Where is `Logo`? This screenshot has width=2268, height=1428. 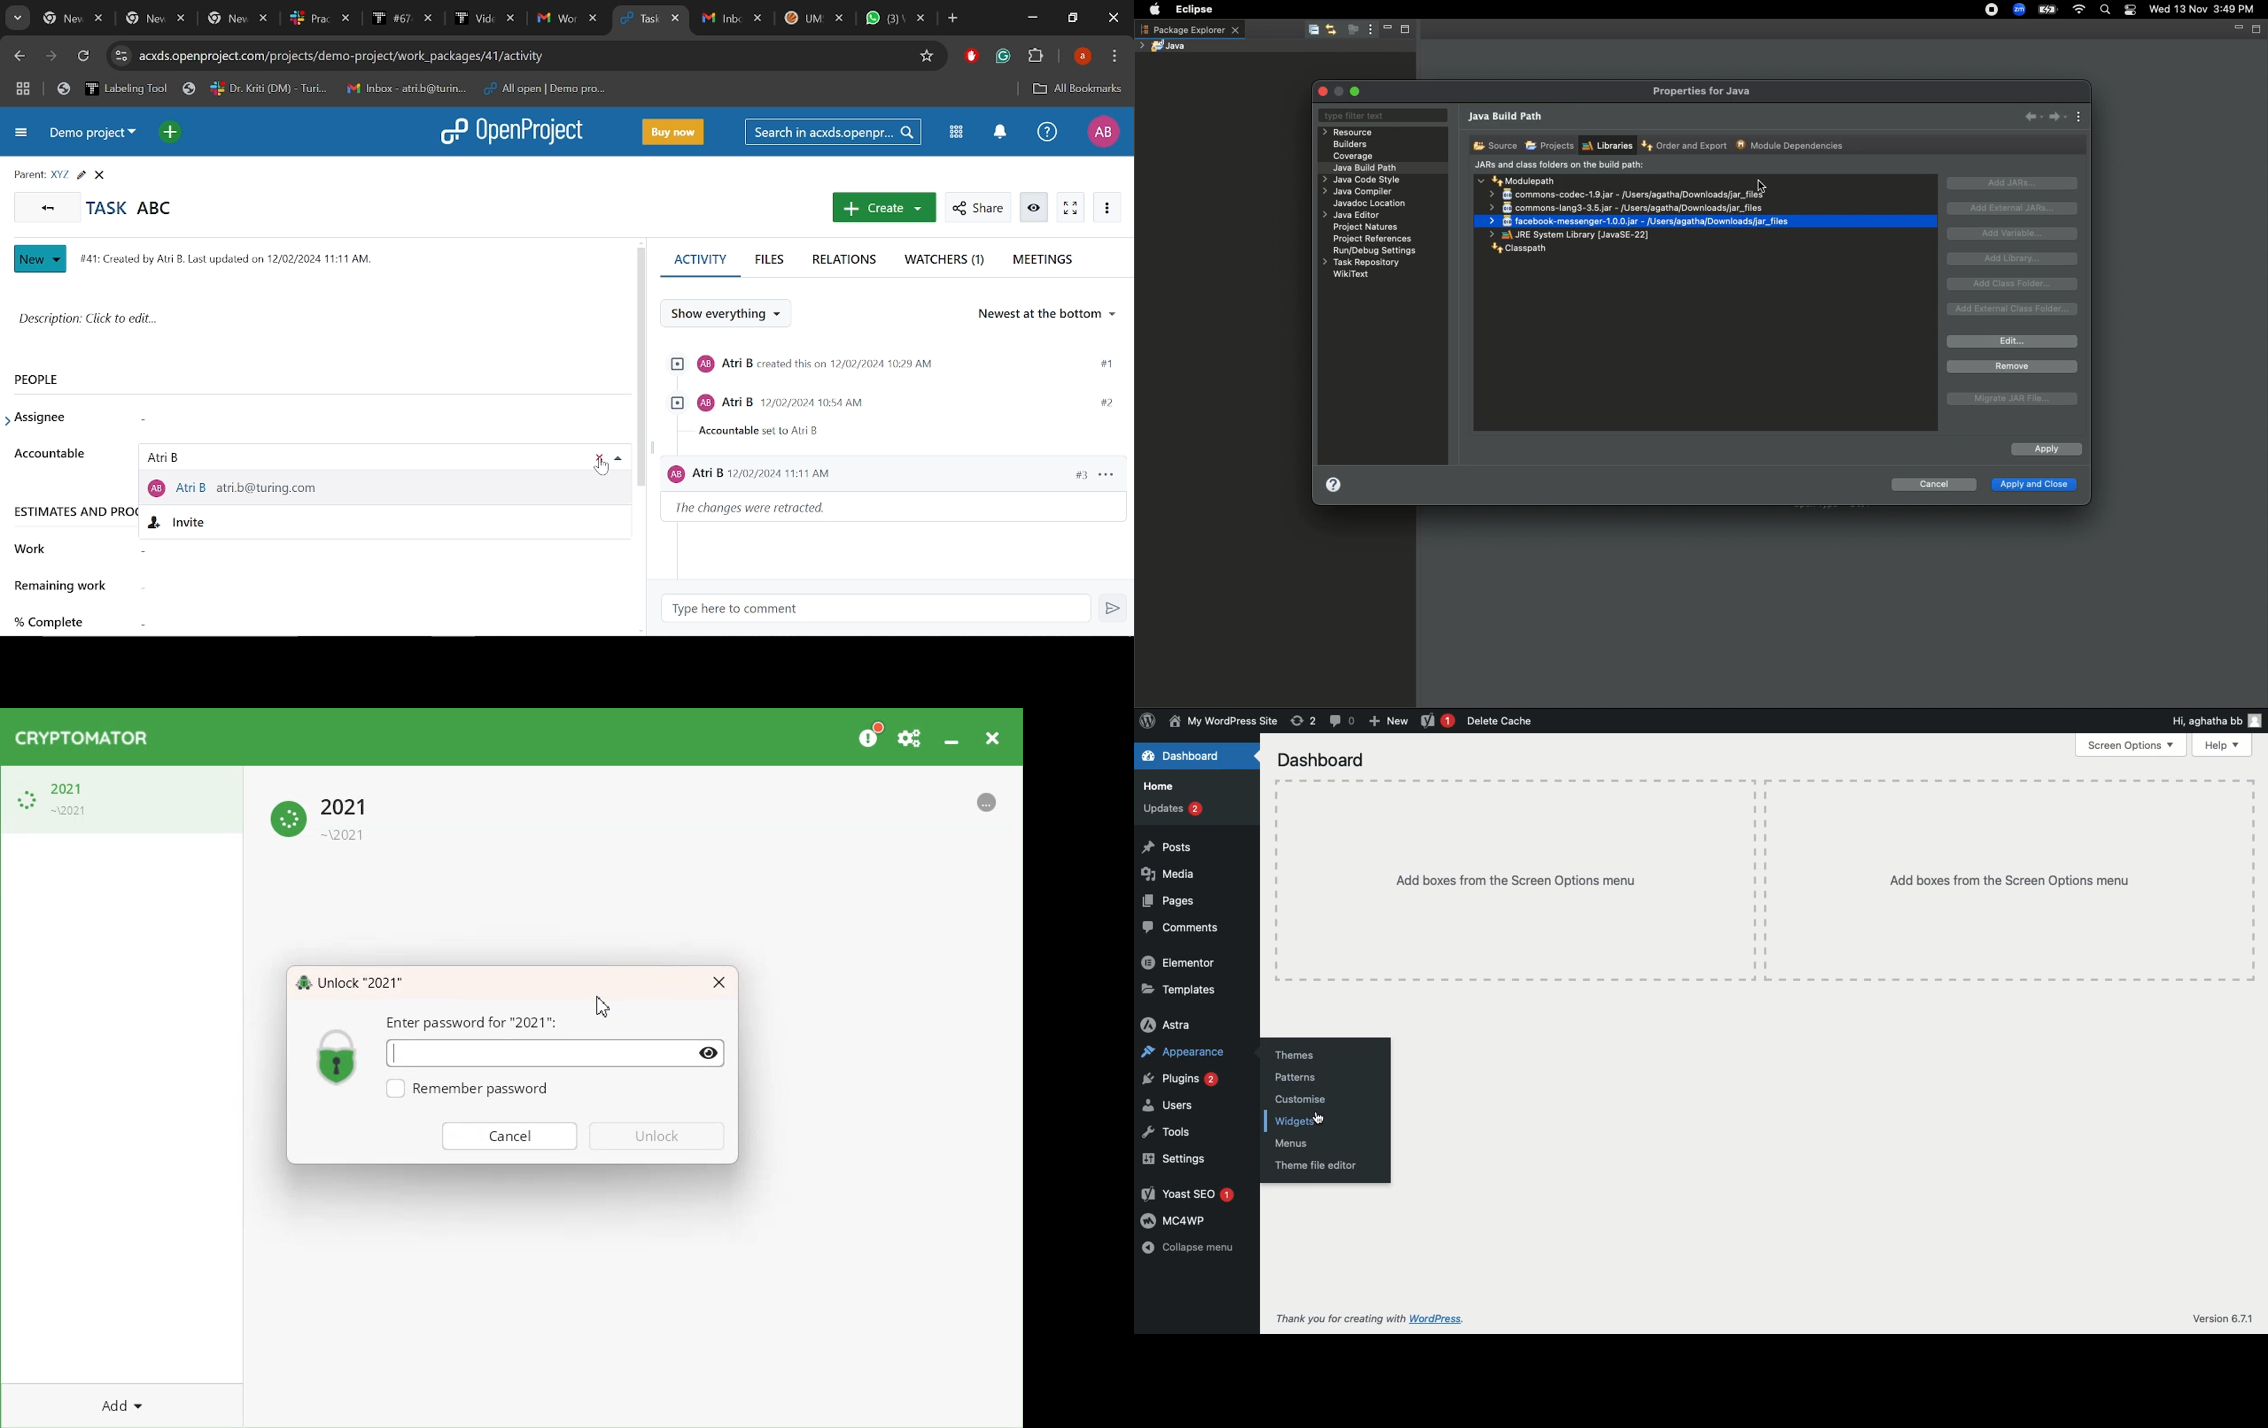 Logo is located at coordinates (337, 1055).